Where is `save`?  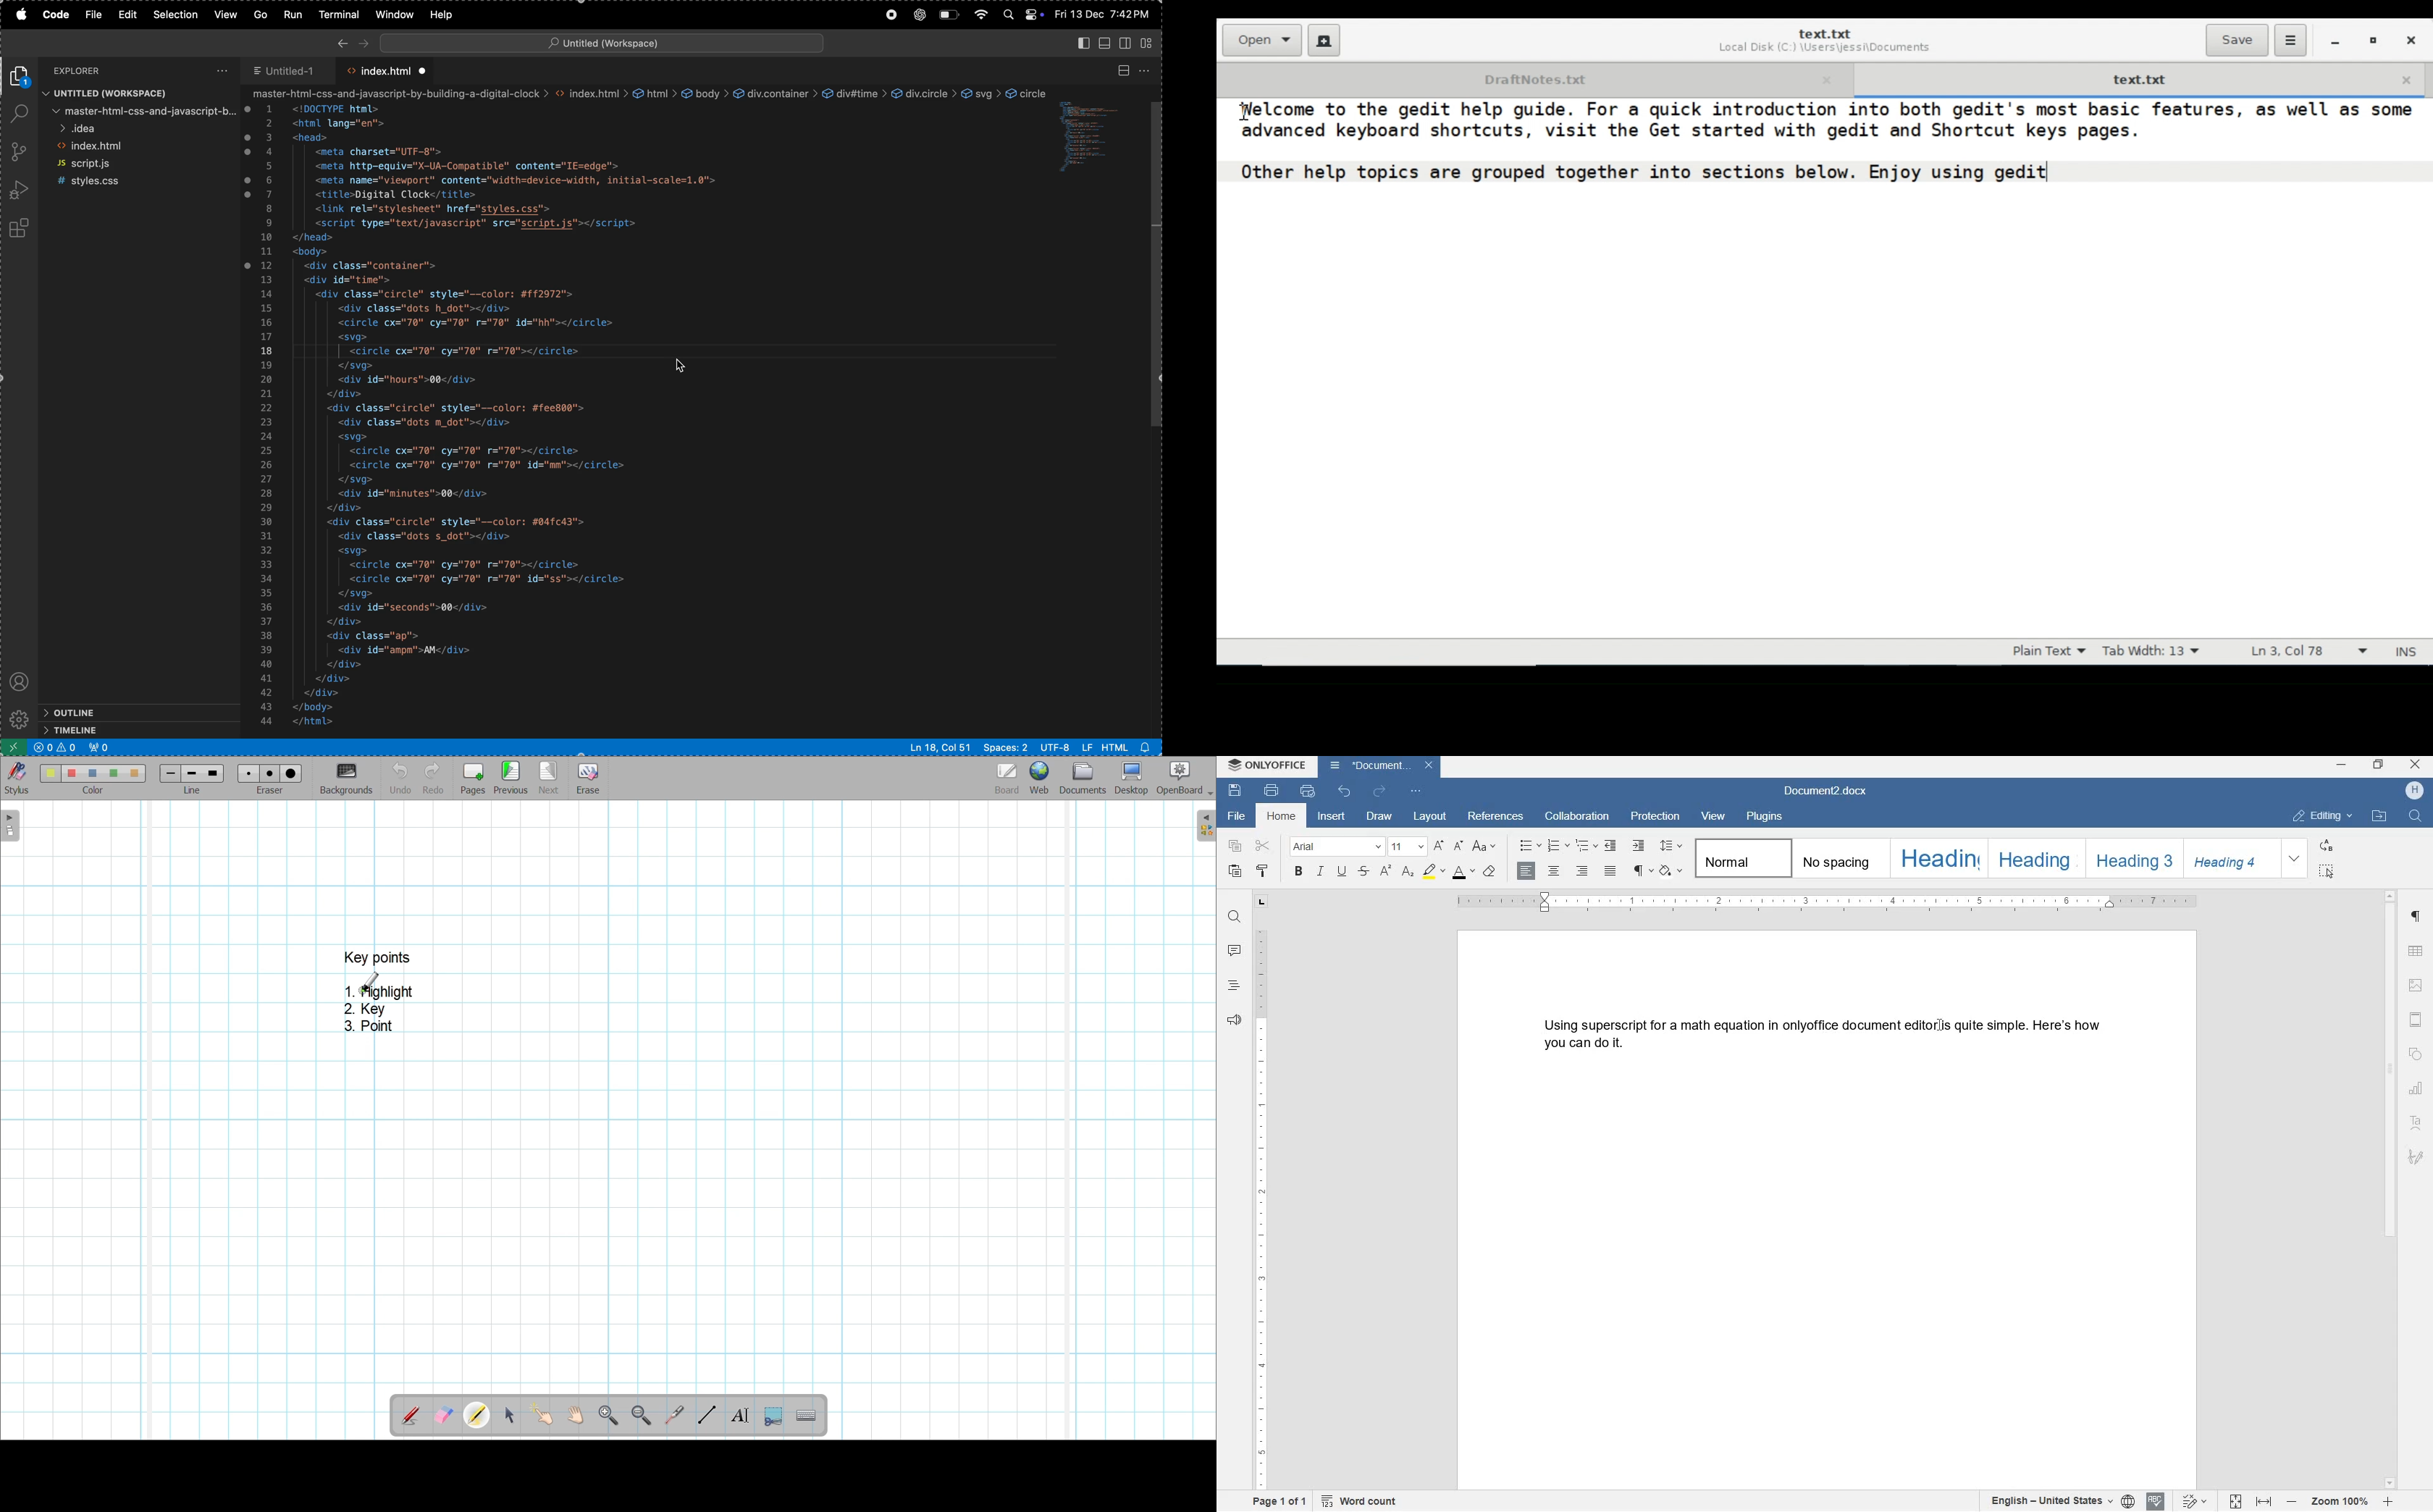
save is located at coordinates (1237, 791).